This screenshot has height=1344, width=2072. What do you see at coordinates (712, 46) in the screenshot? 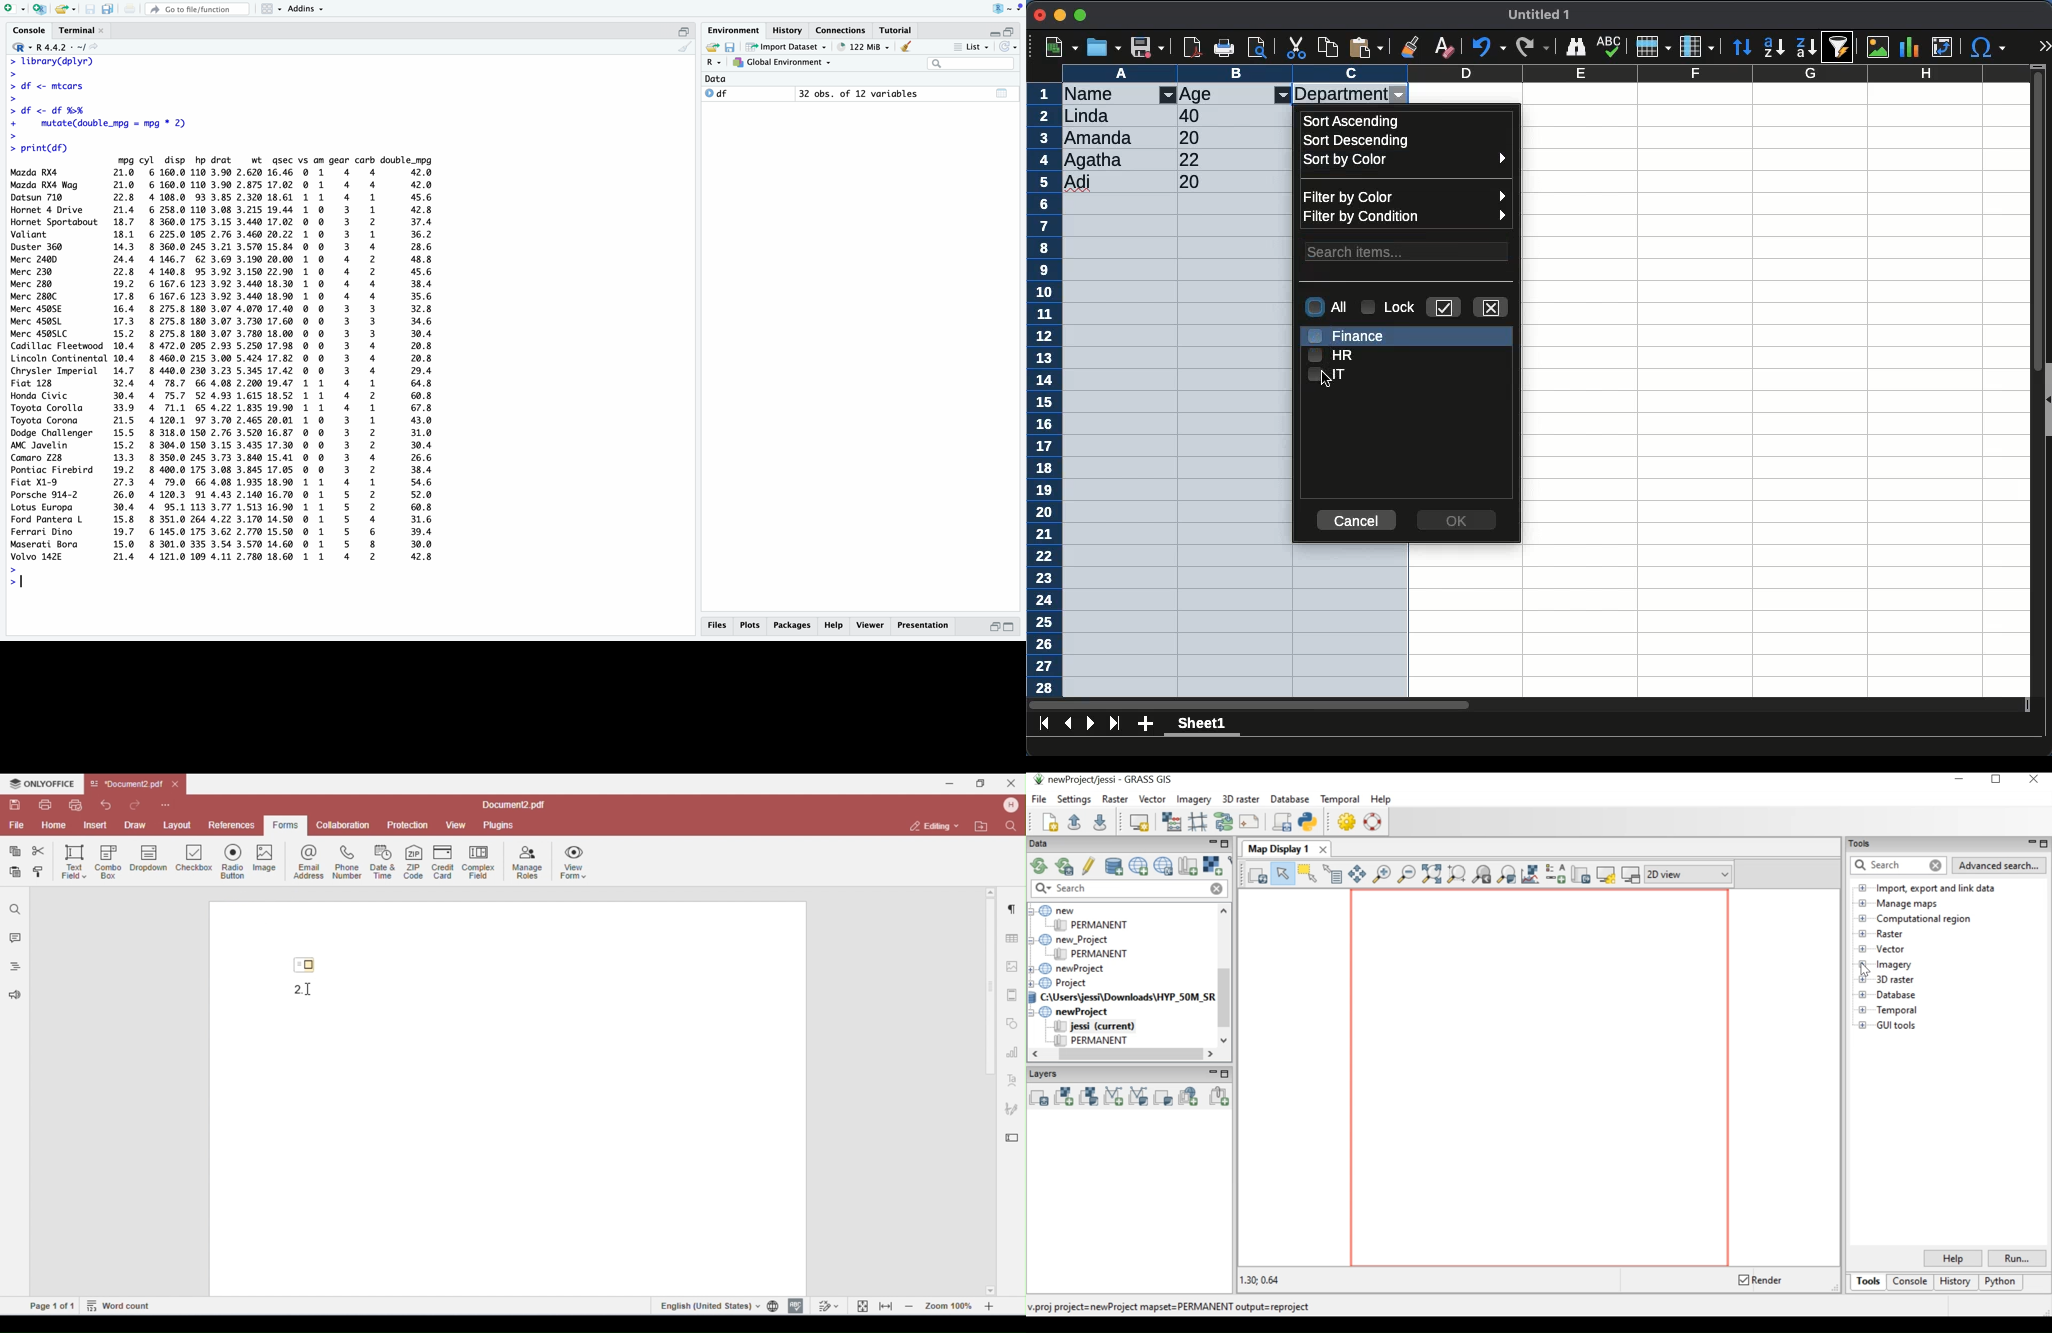
I see `share` at bounding box center [712, 46].